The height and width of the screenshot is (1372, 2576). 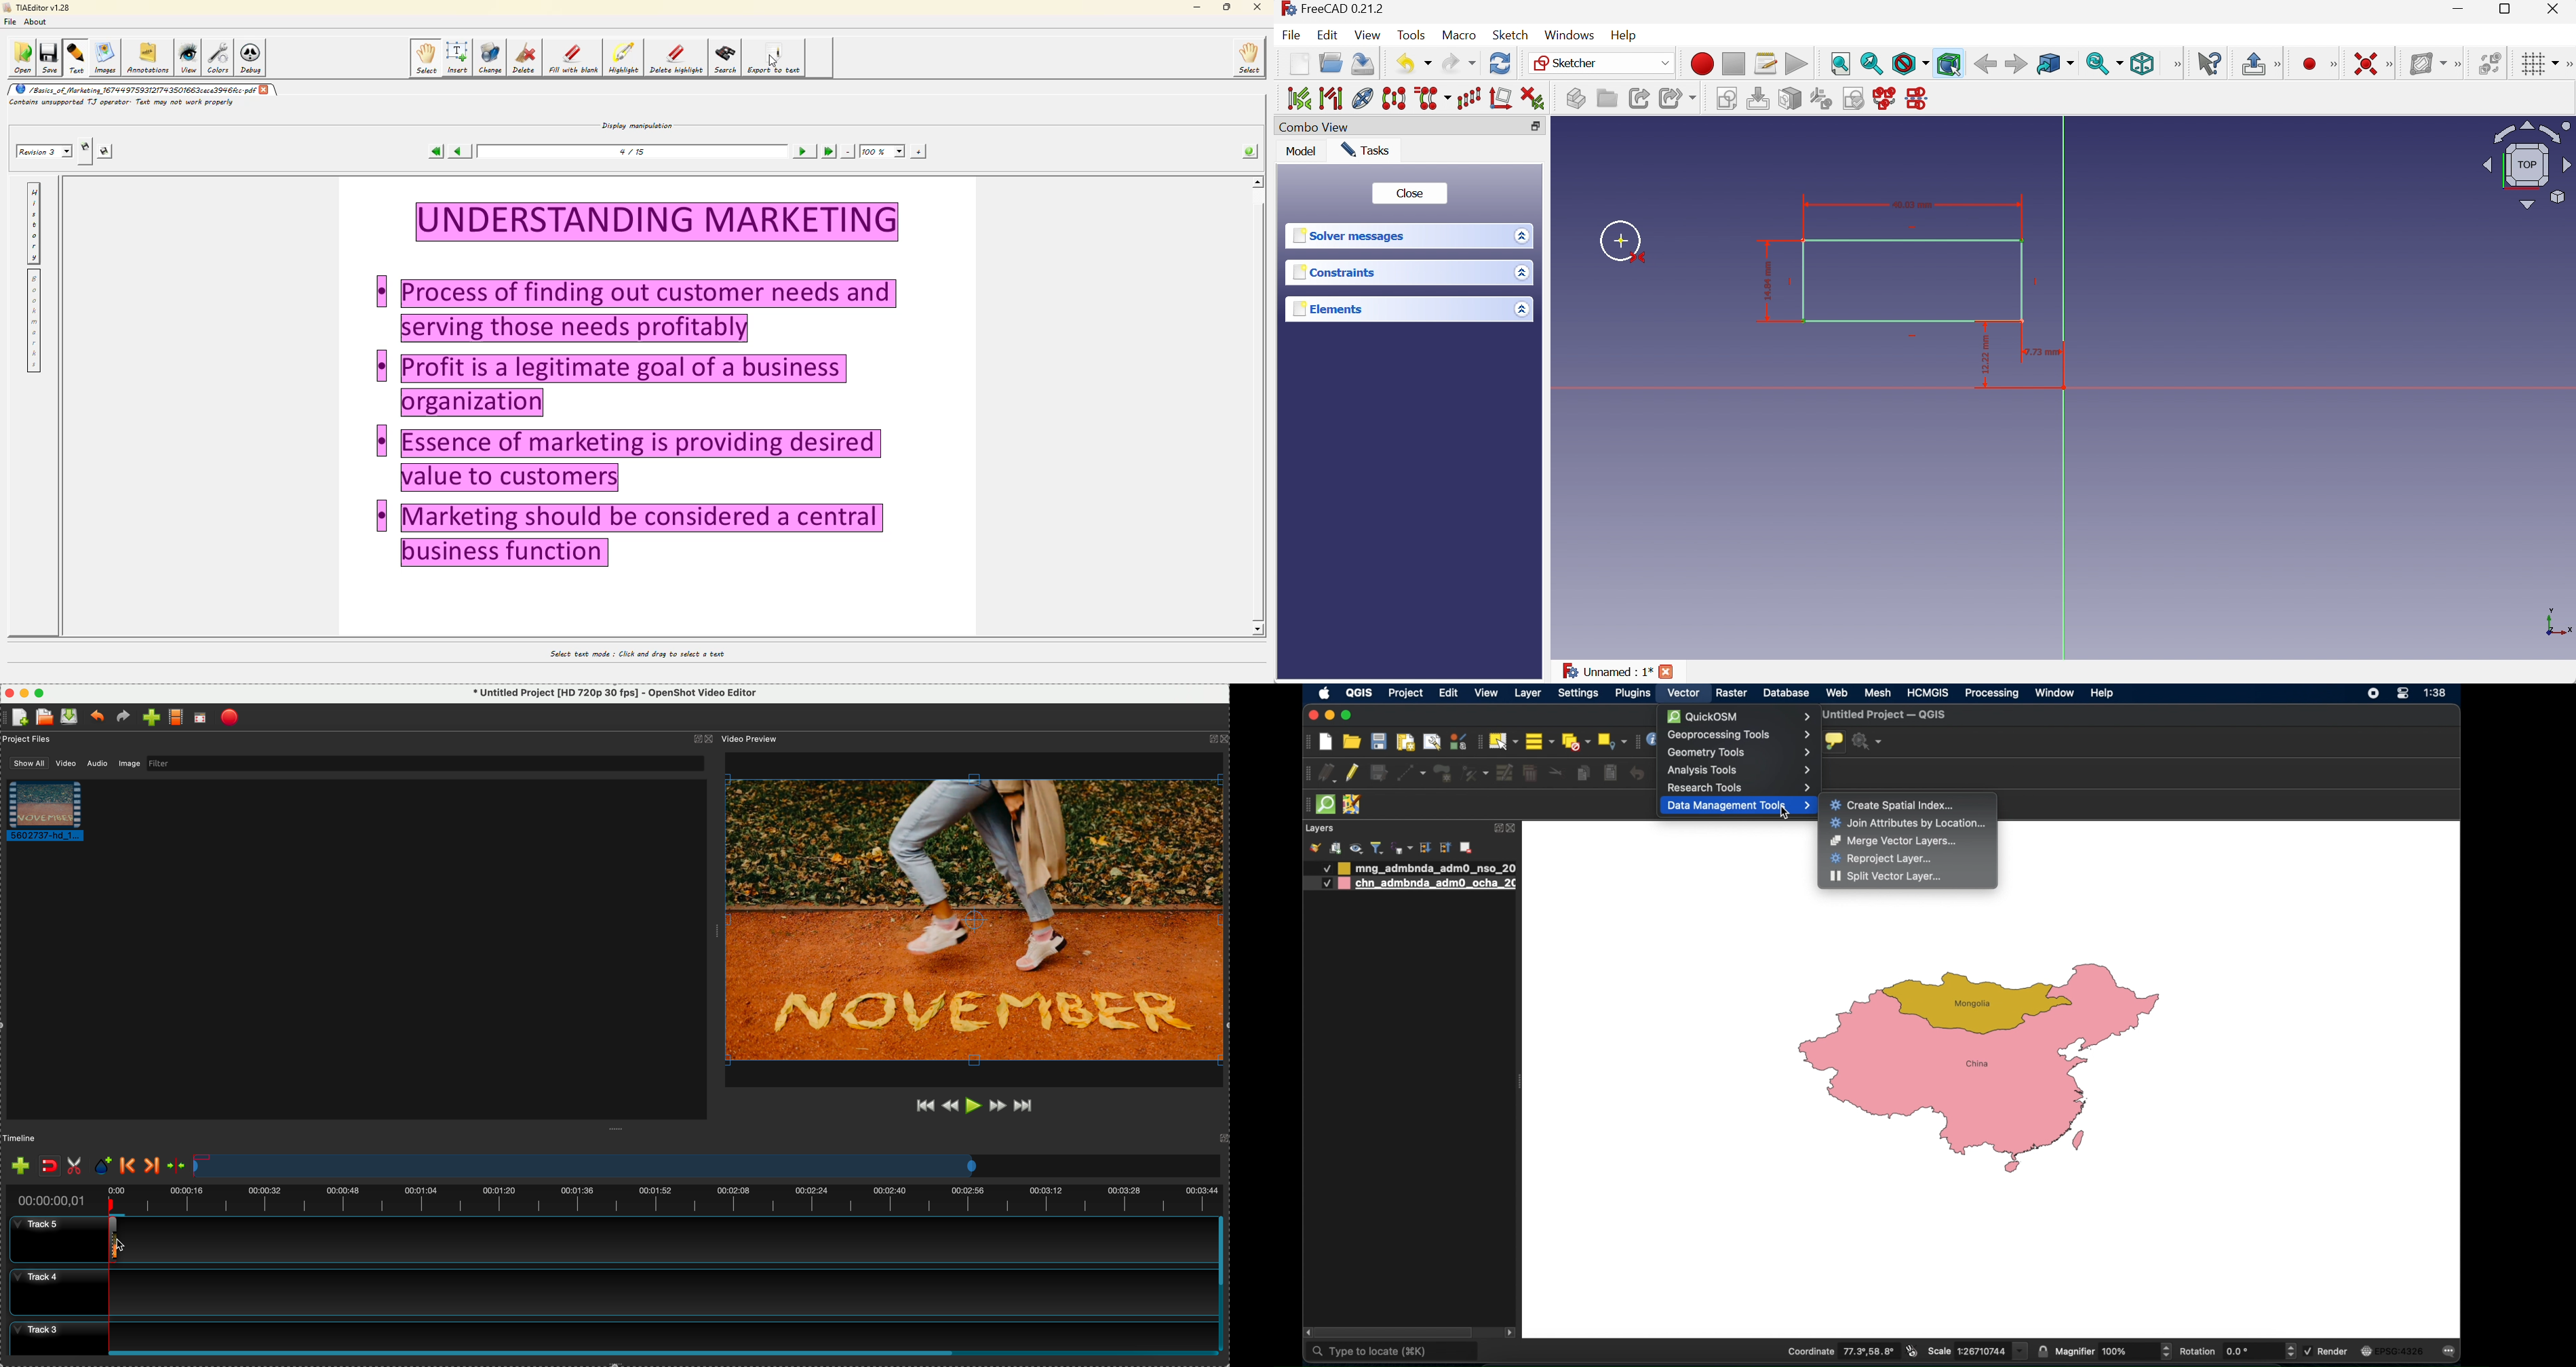 I want to click on import files, so click(x=18, y=1163).